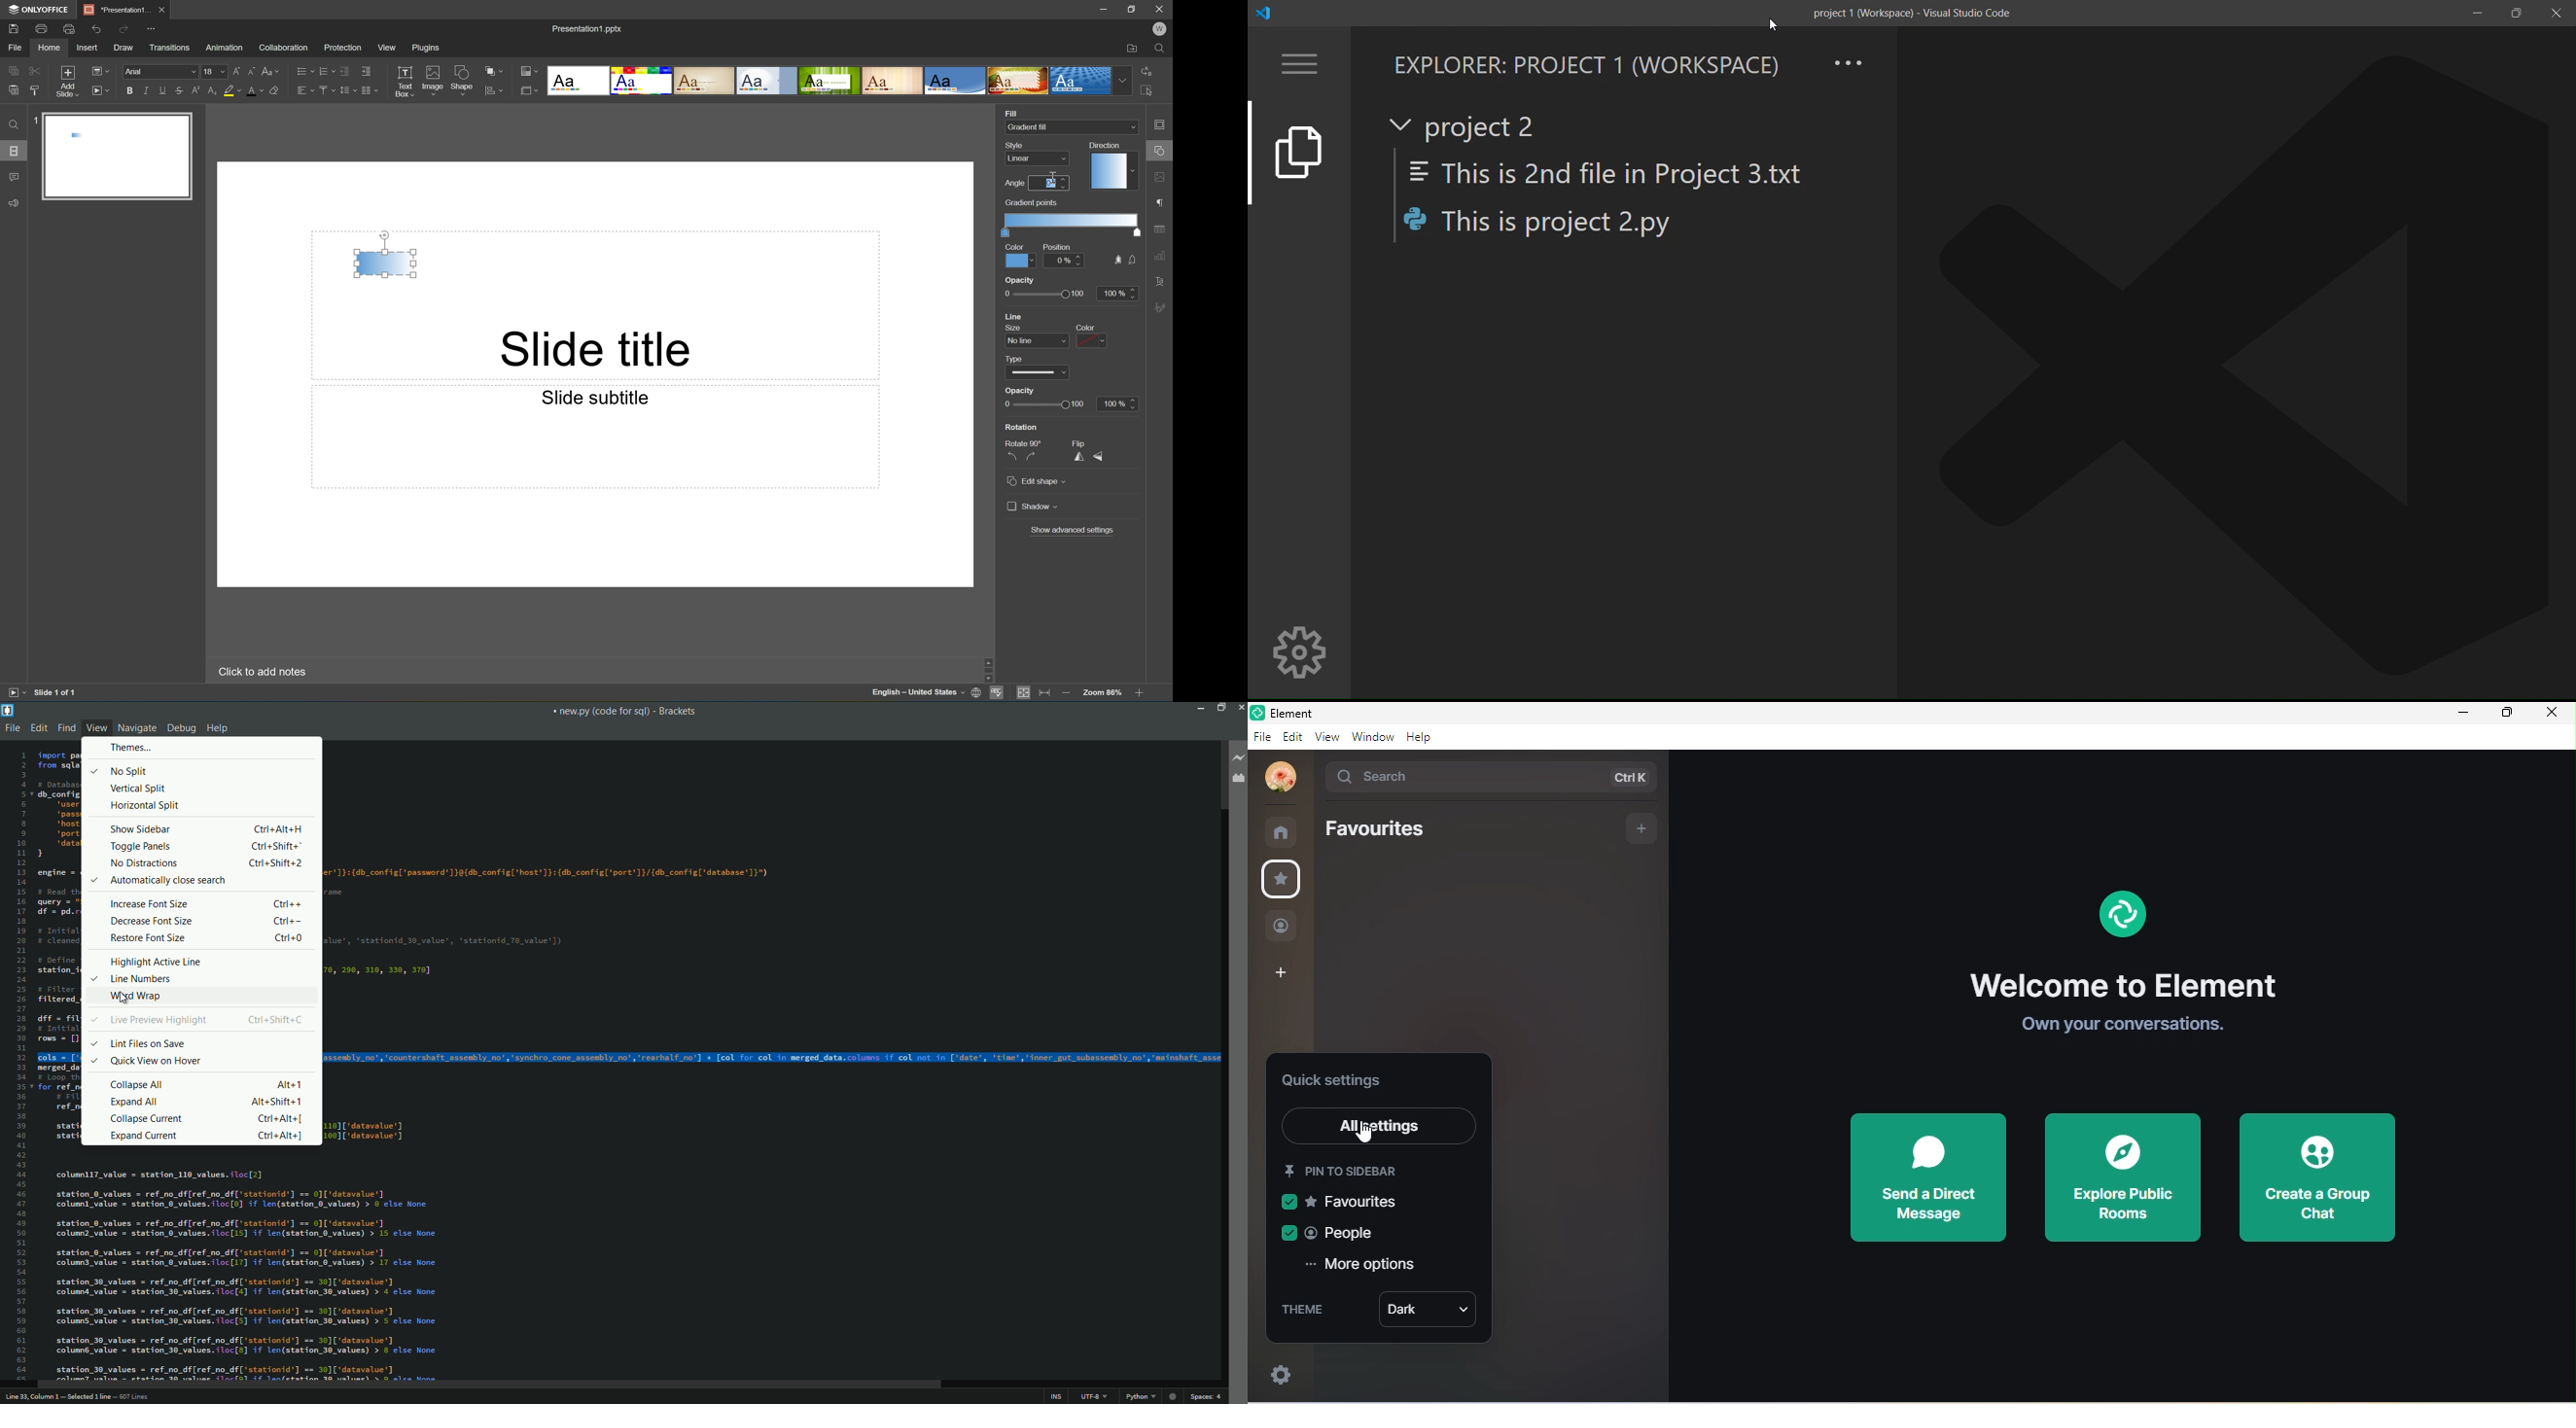 The width and height of the screenshot is (2576, 1428). What do you see at coordinates (599, 347) in the screenshot?
I see `Slide title` at bounding box center [599, 347].